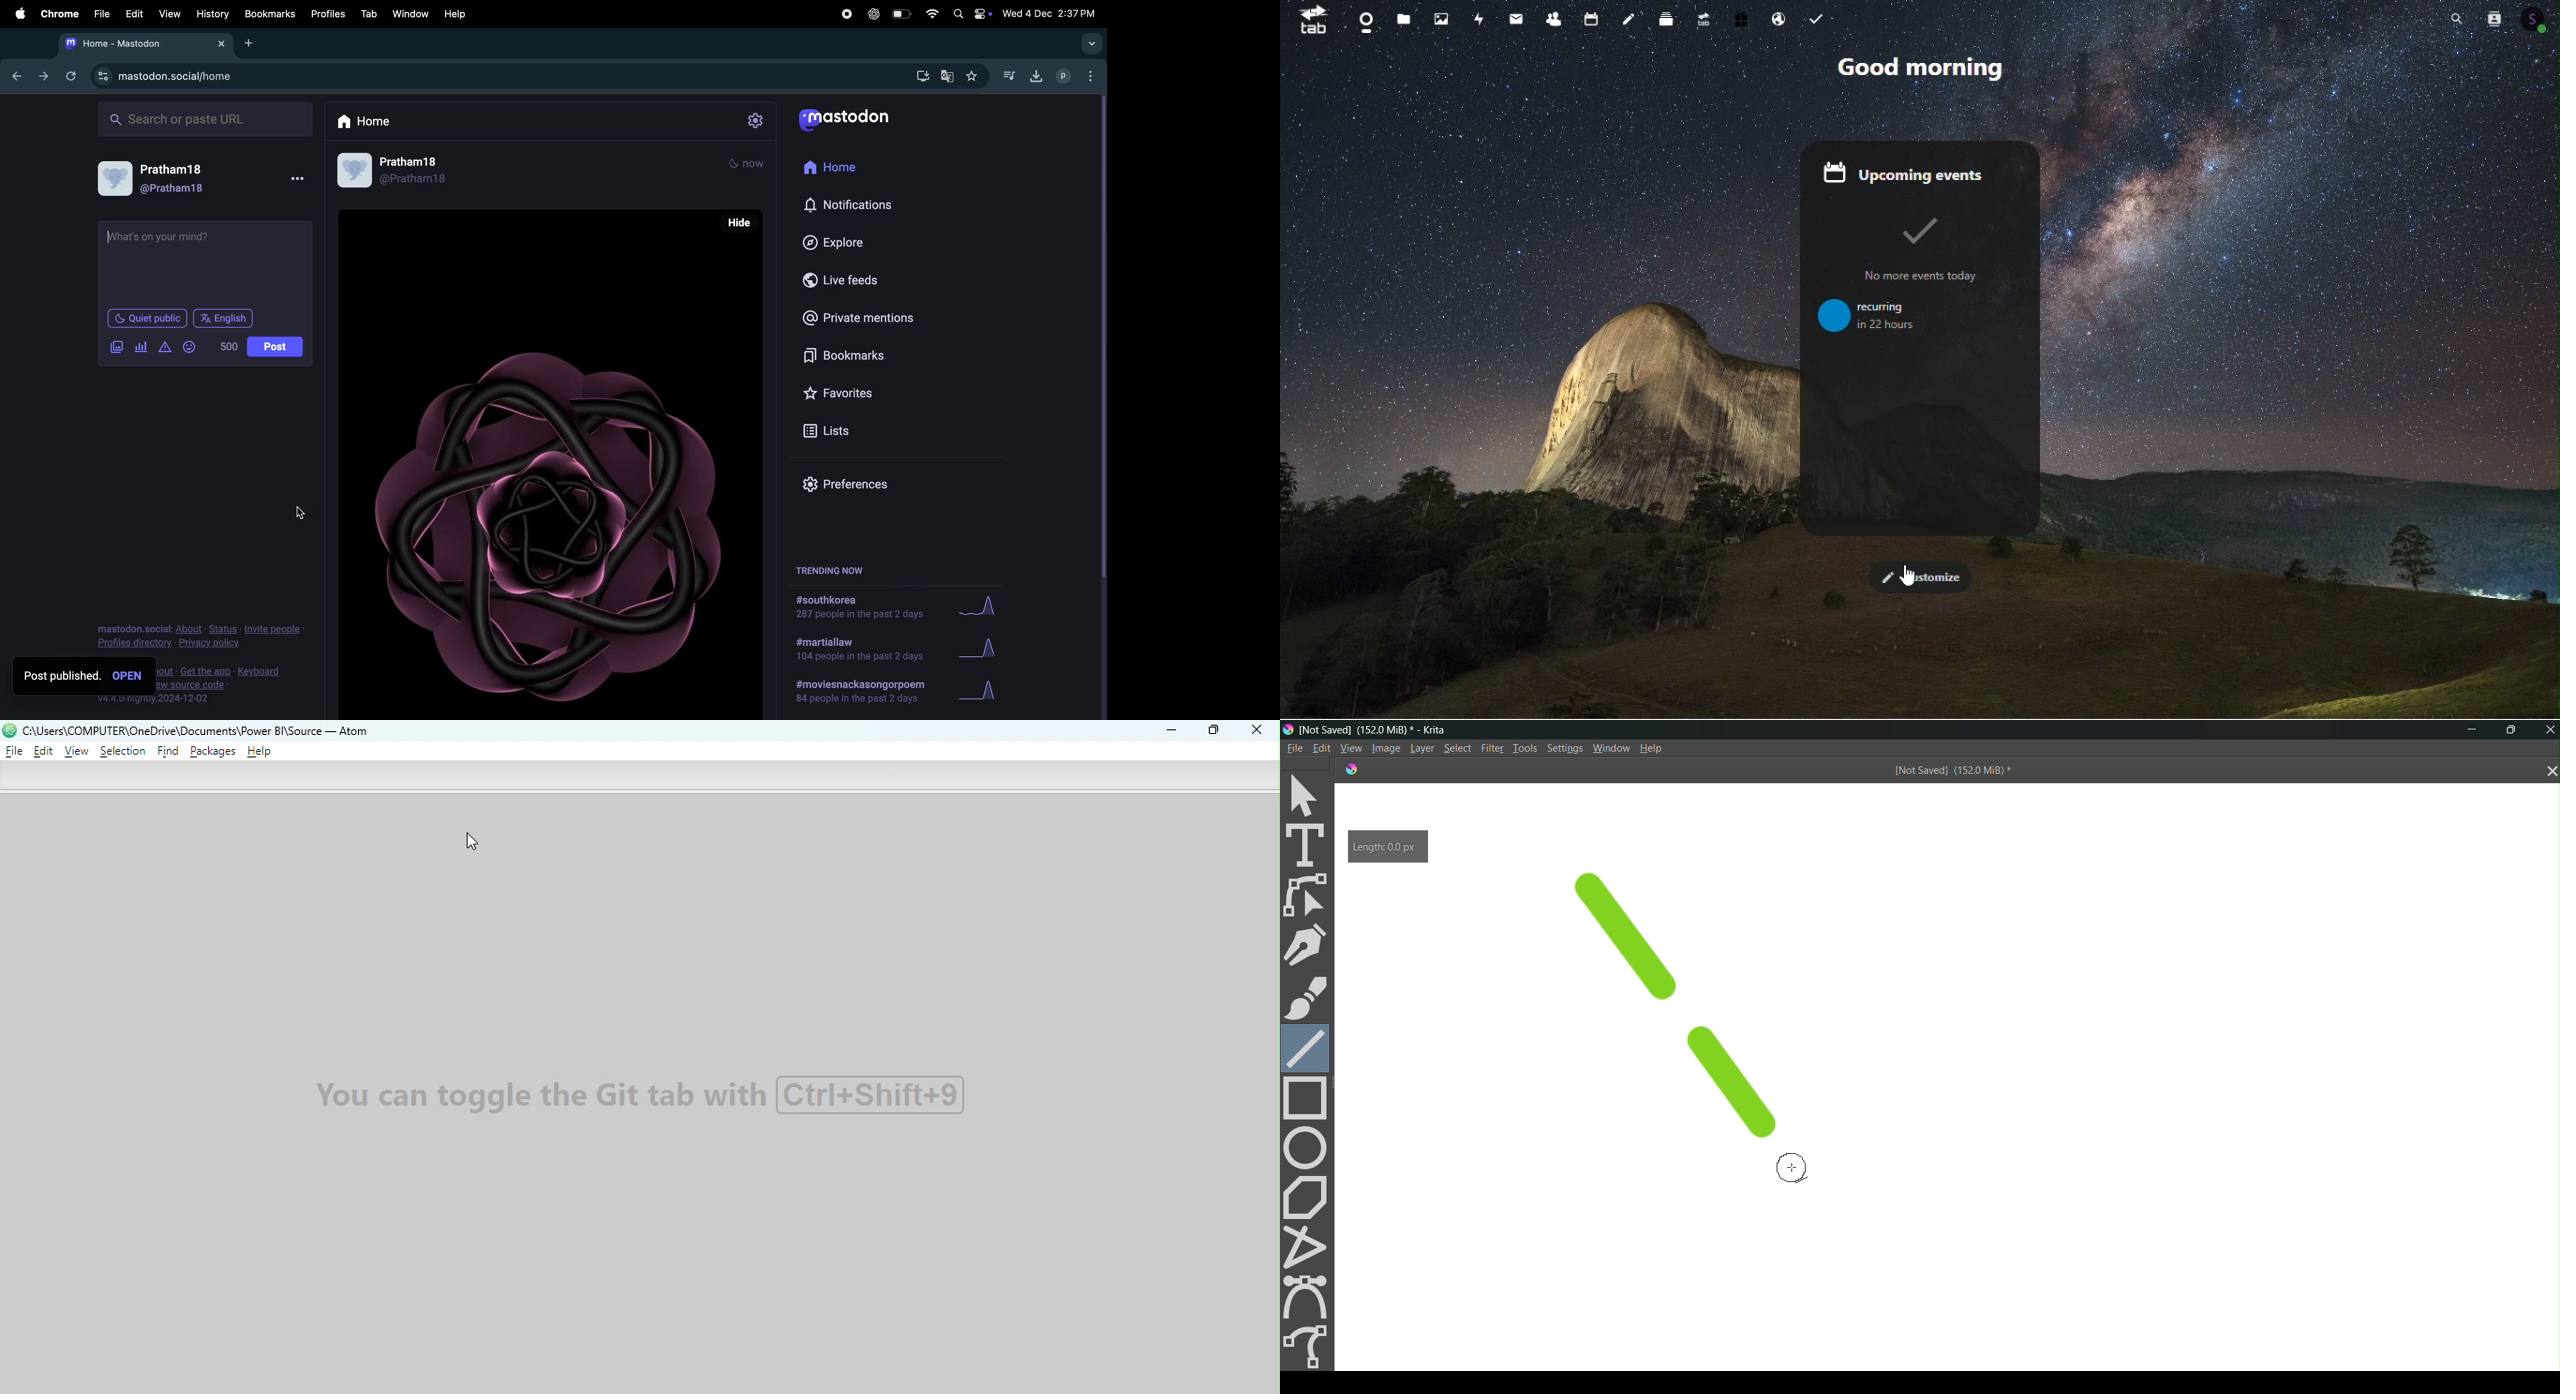 This screenshot has height=1400, width=2576. What do you see at coordinates (1419, 749) in the screenshot?
I see `Layer` at bounding box center [1419, 749].